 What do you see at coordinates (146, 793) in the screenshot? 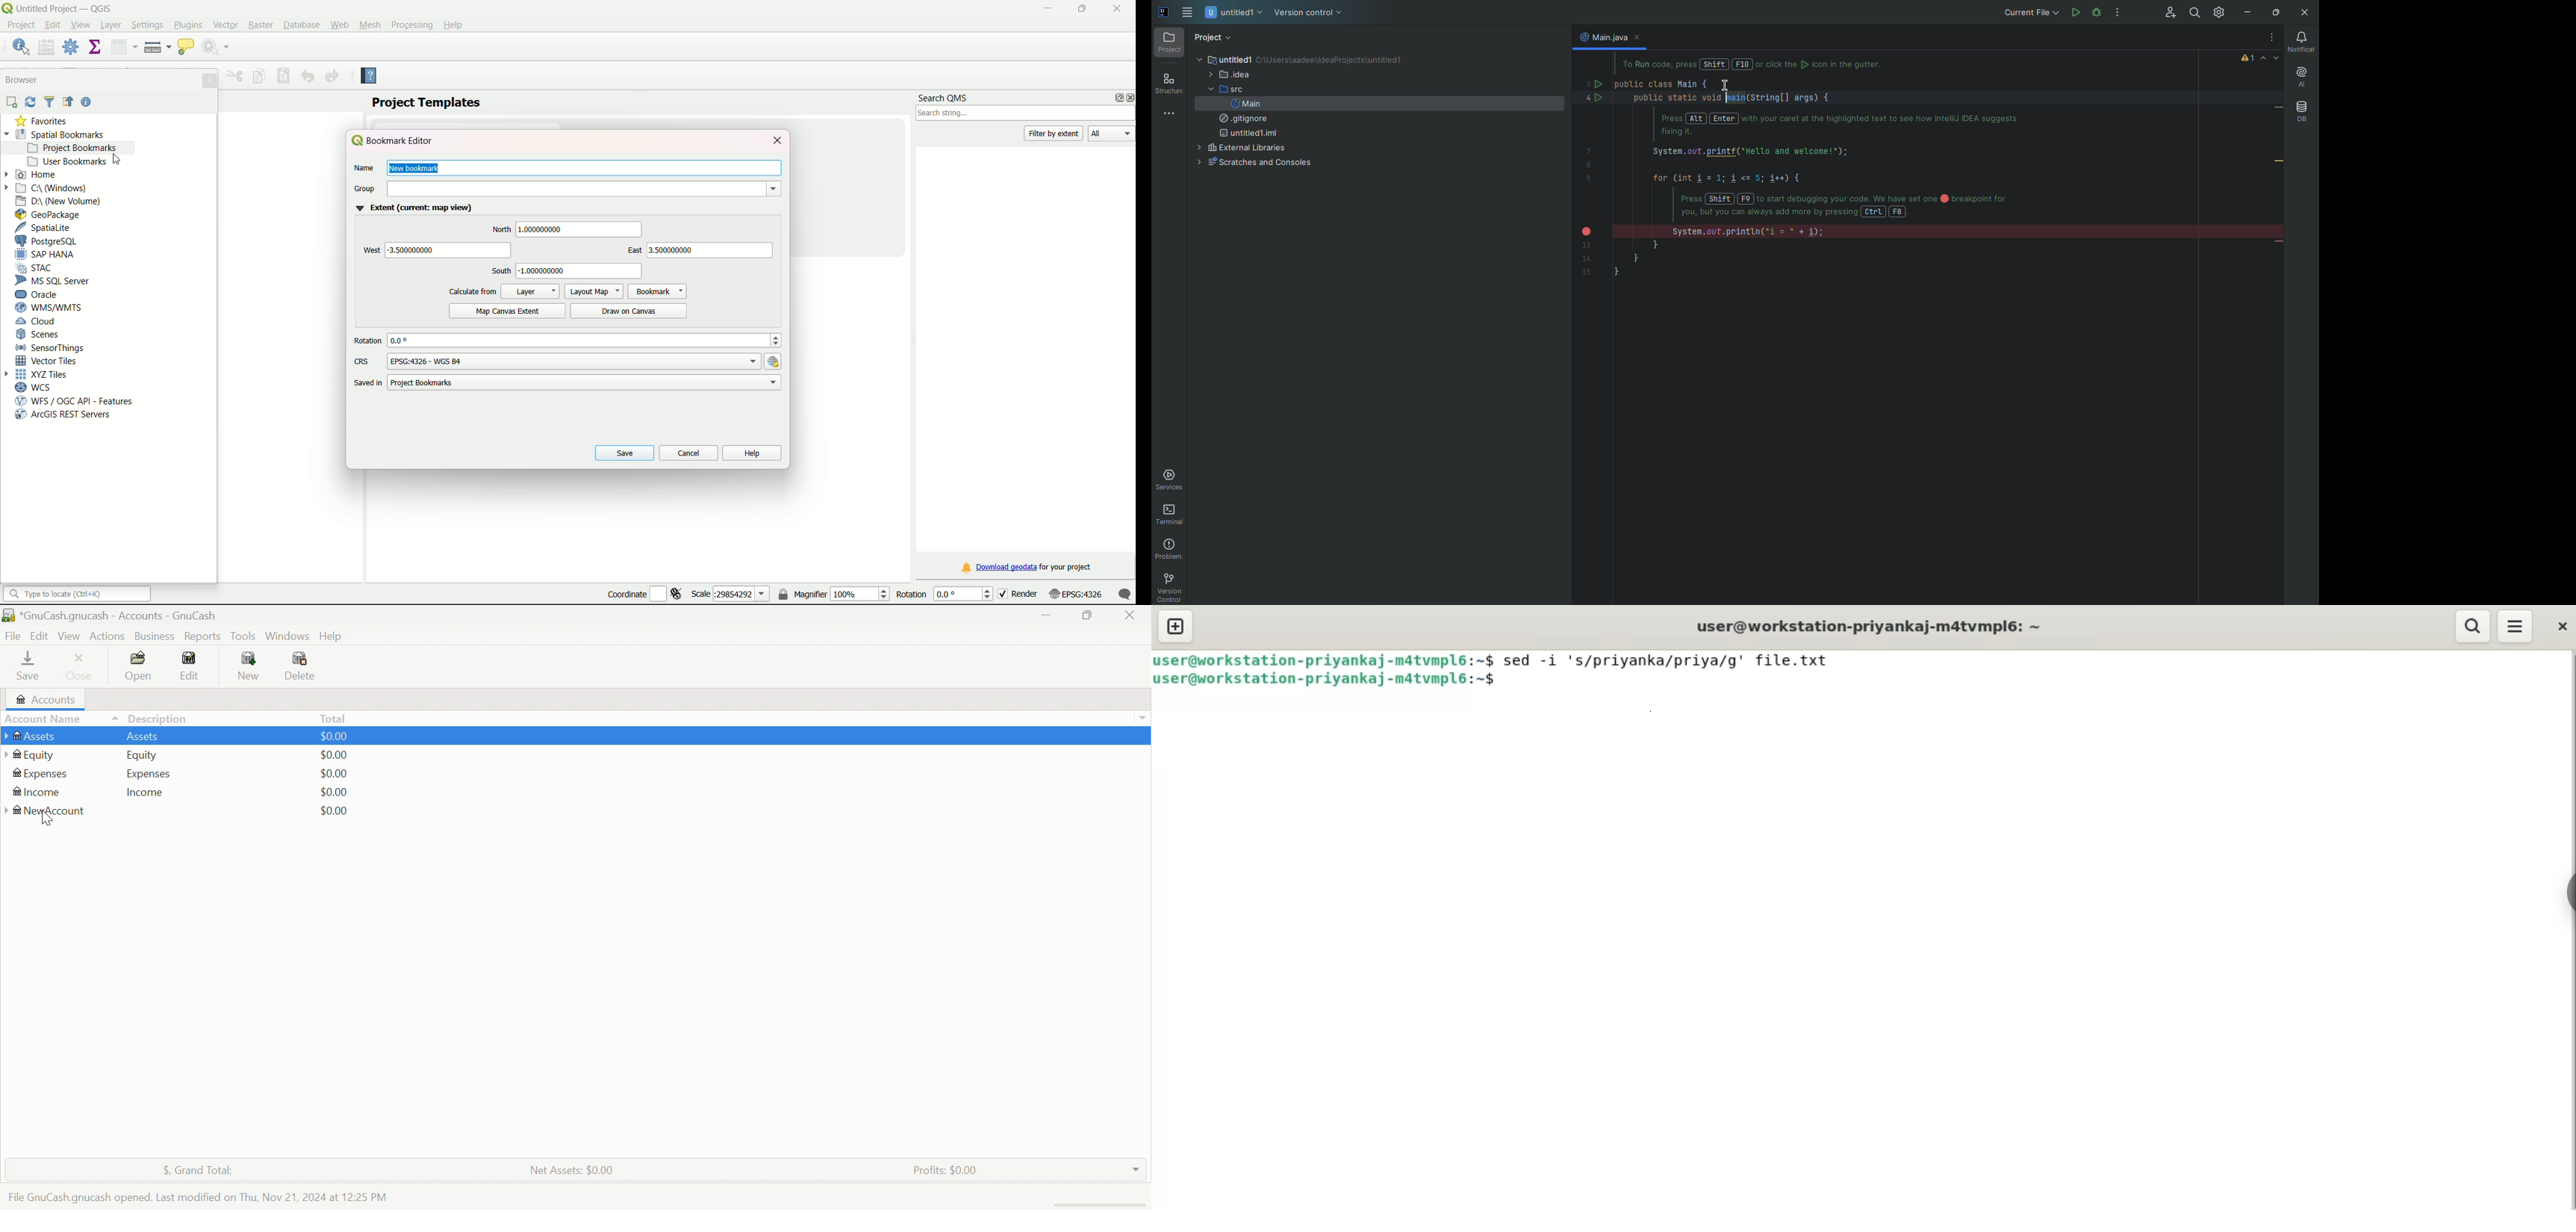
I see `Income` at bounding box center [146, 793].